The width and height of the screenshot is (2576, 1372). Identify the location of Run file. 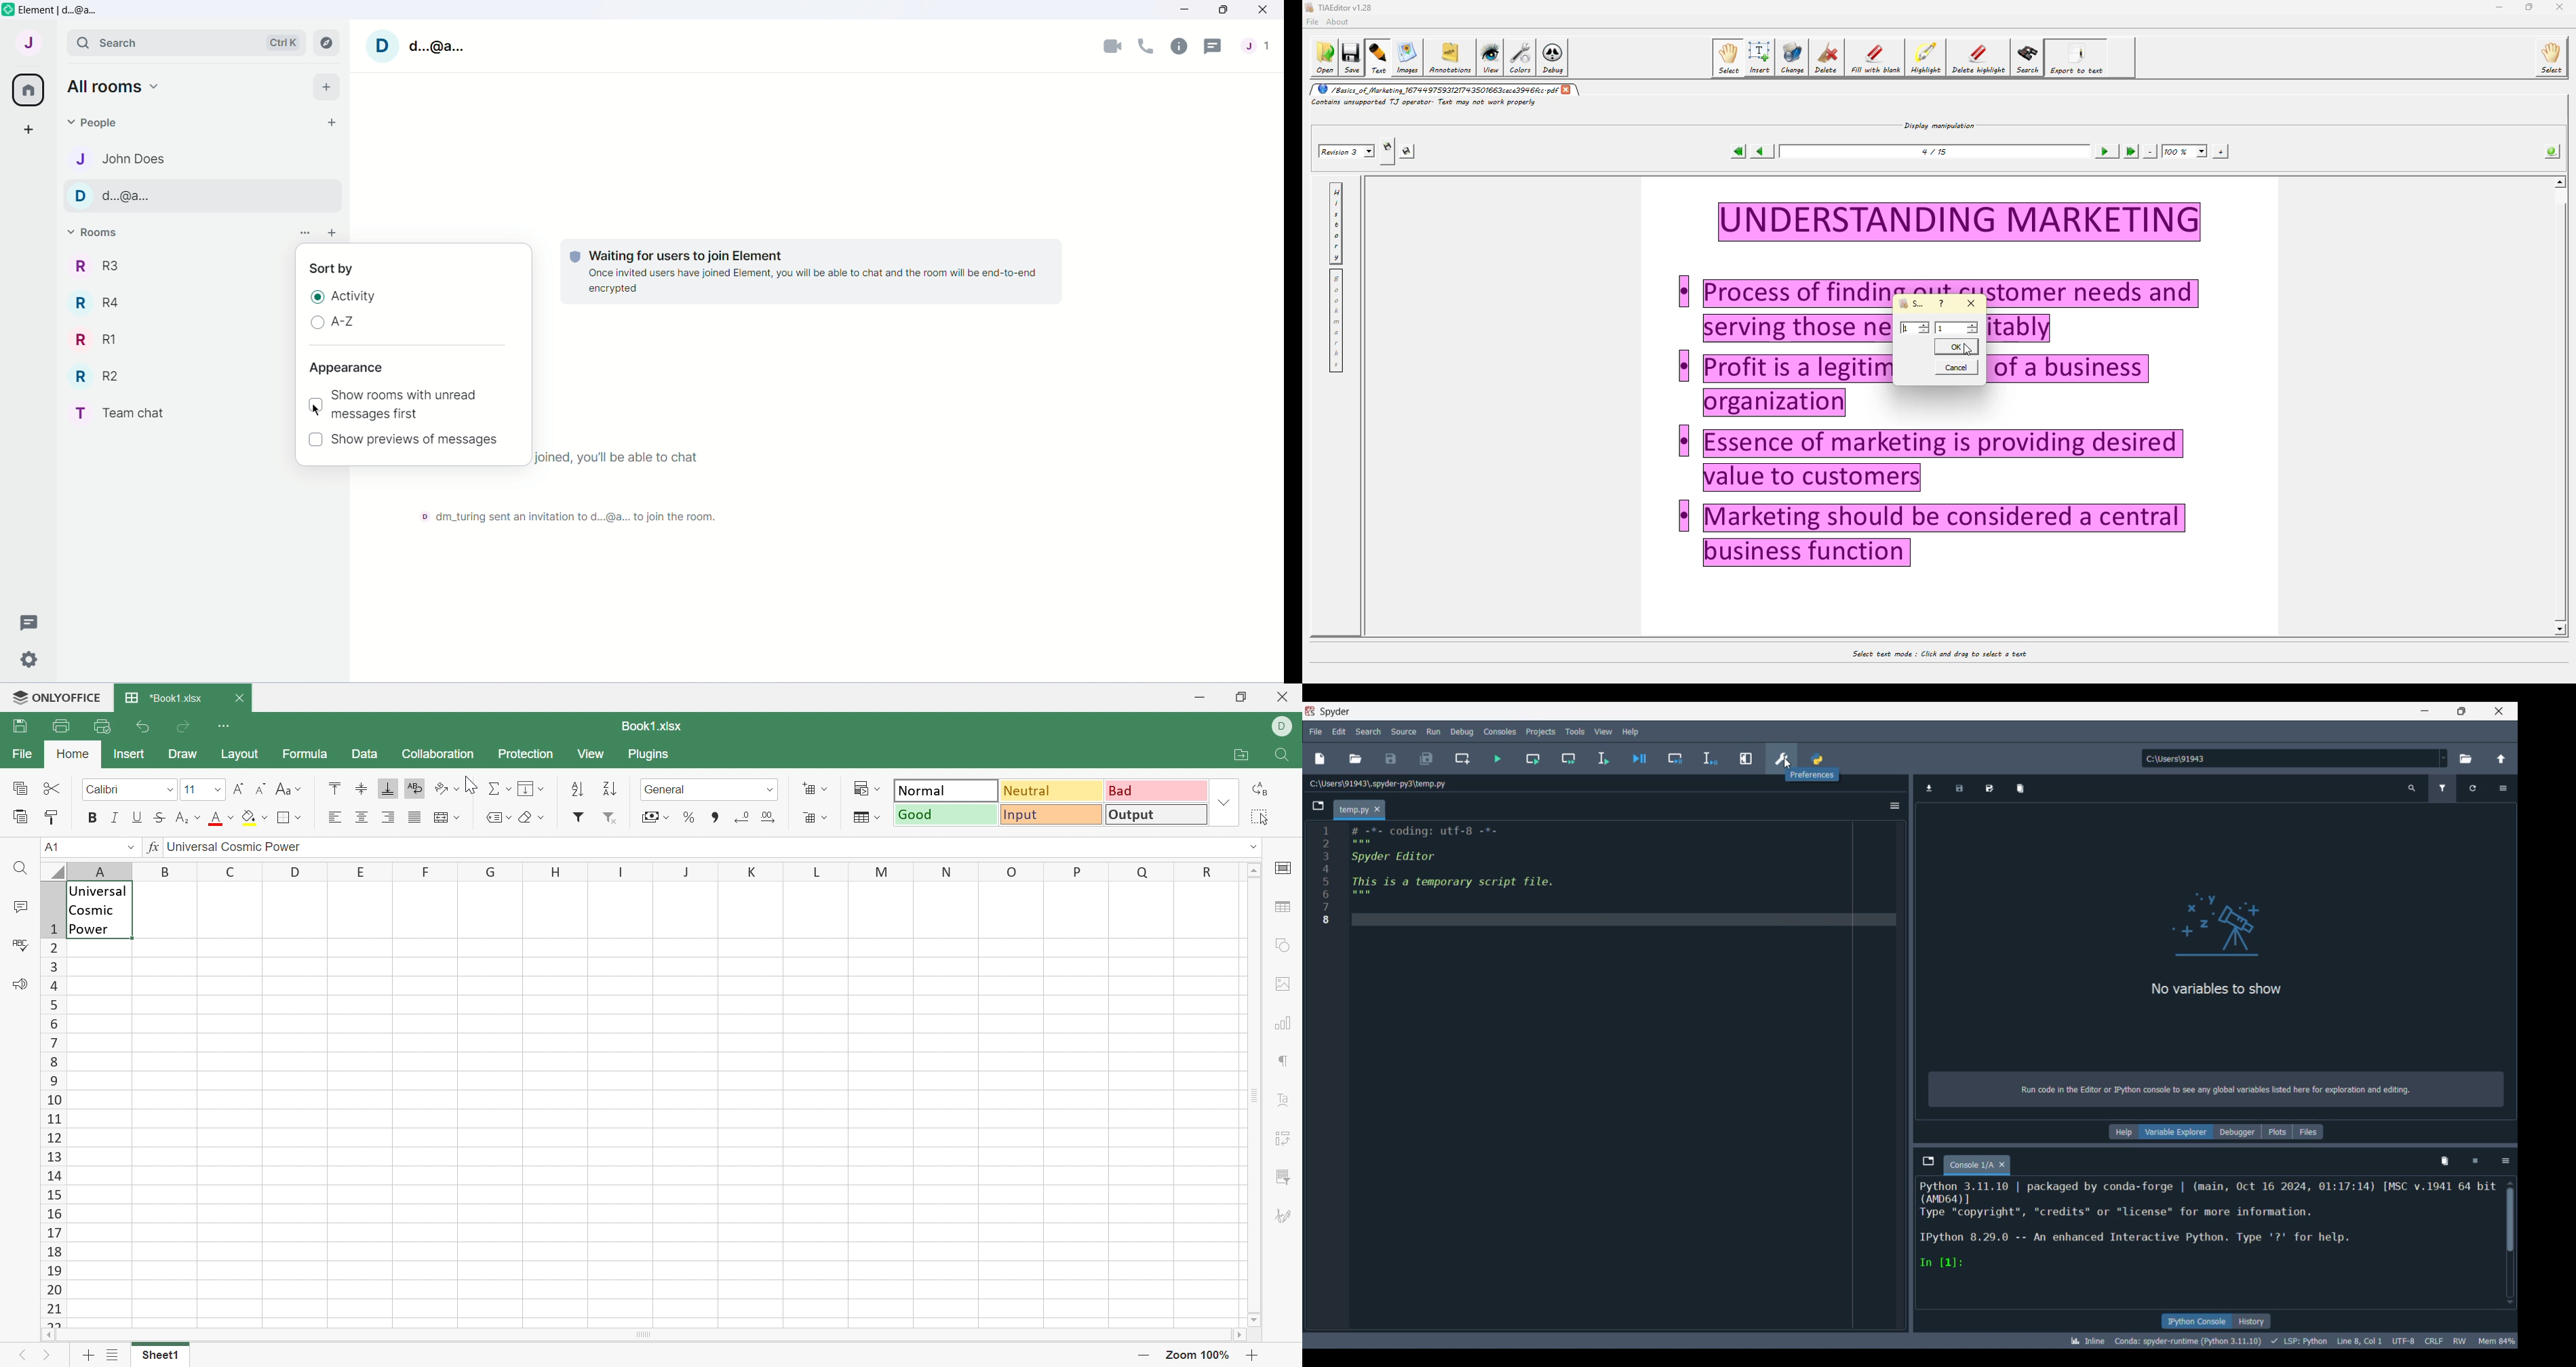
(1497, 759).